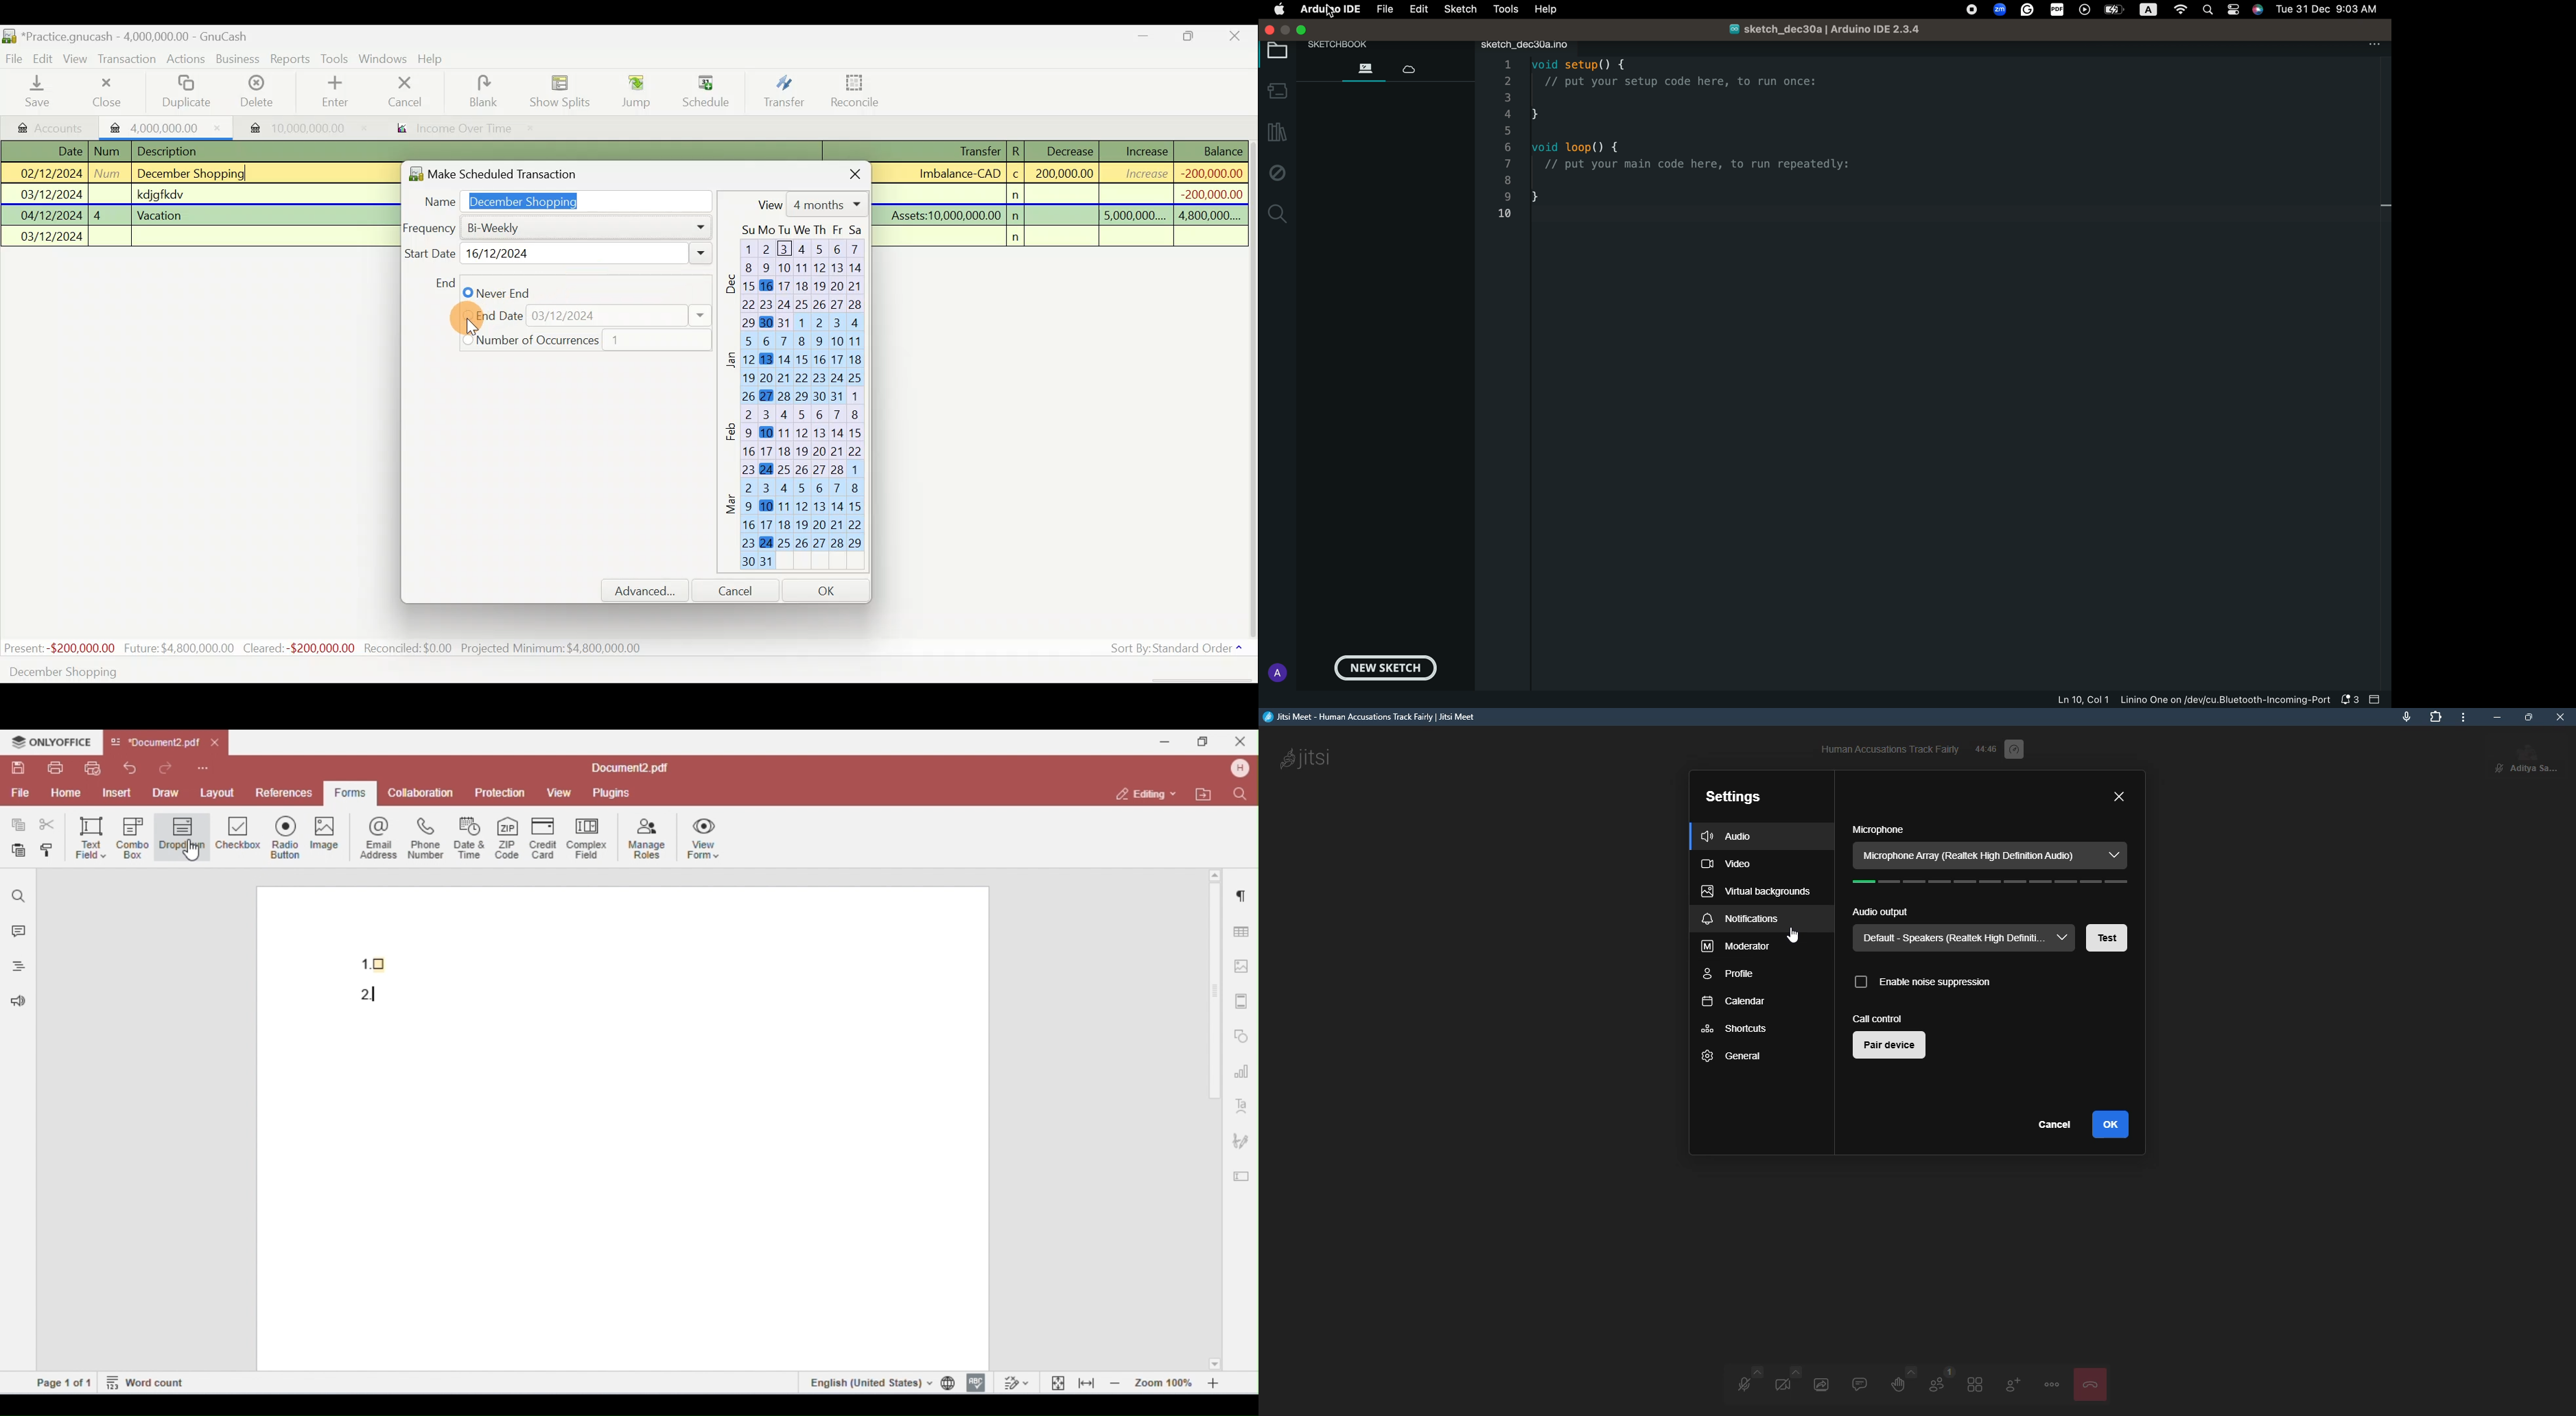 The height and width of the screenshot is (1428, 2576). Describe the element at coordinates (1934, 1382) in the screenshot. I see `participants` at that location.